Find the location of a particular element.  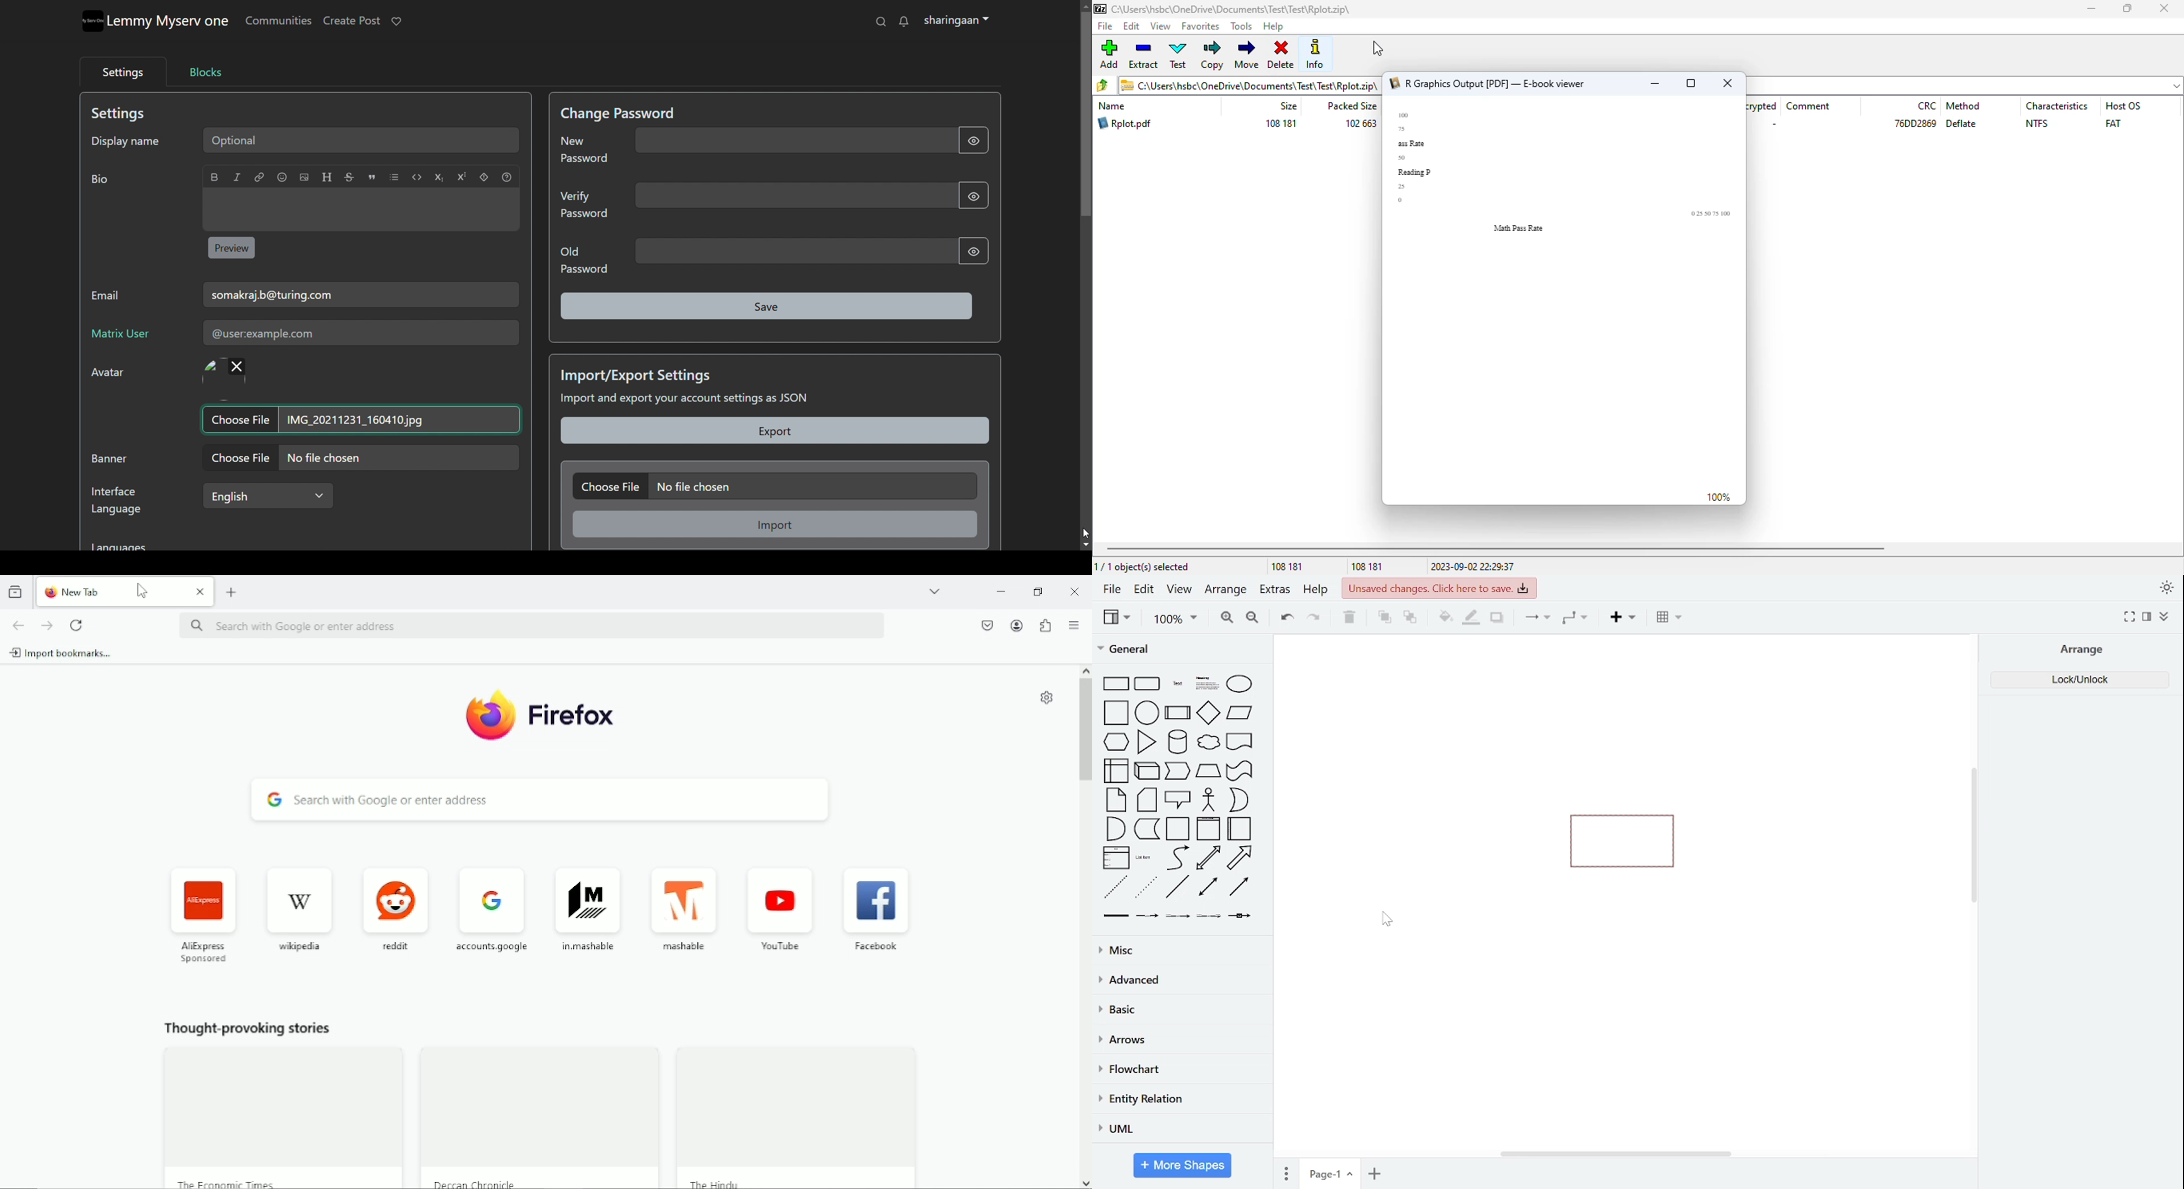

bidirectional connector is located at coordinates (1206, 887).